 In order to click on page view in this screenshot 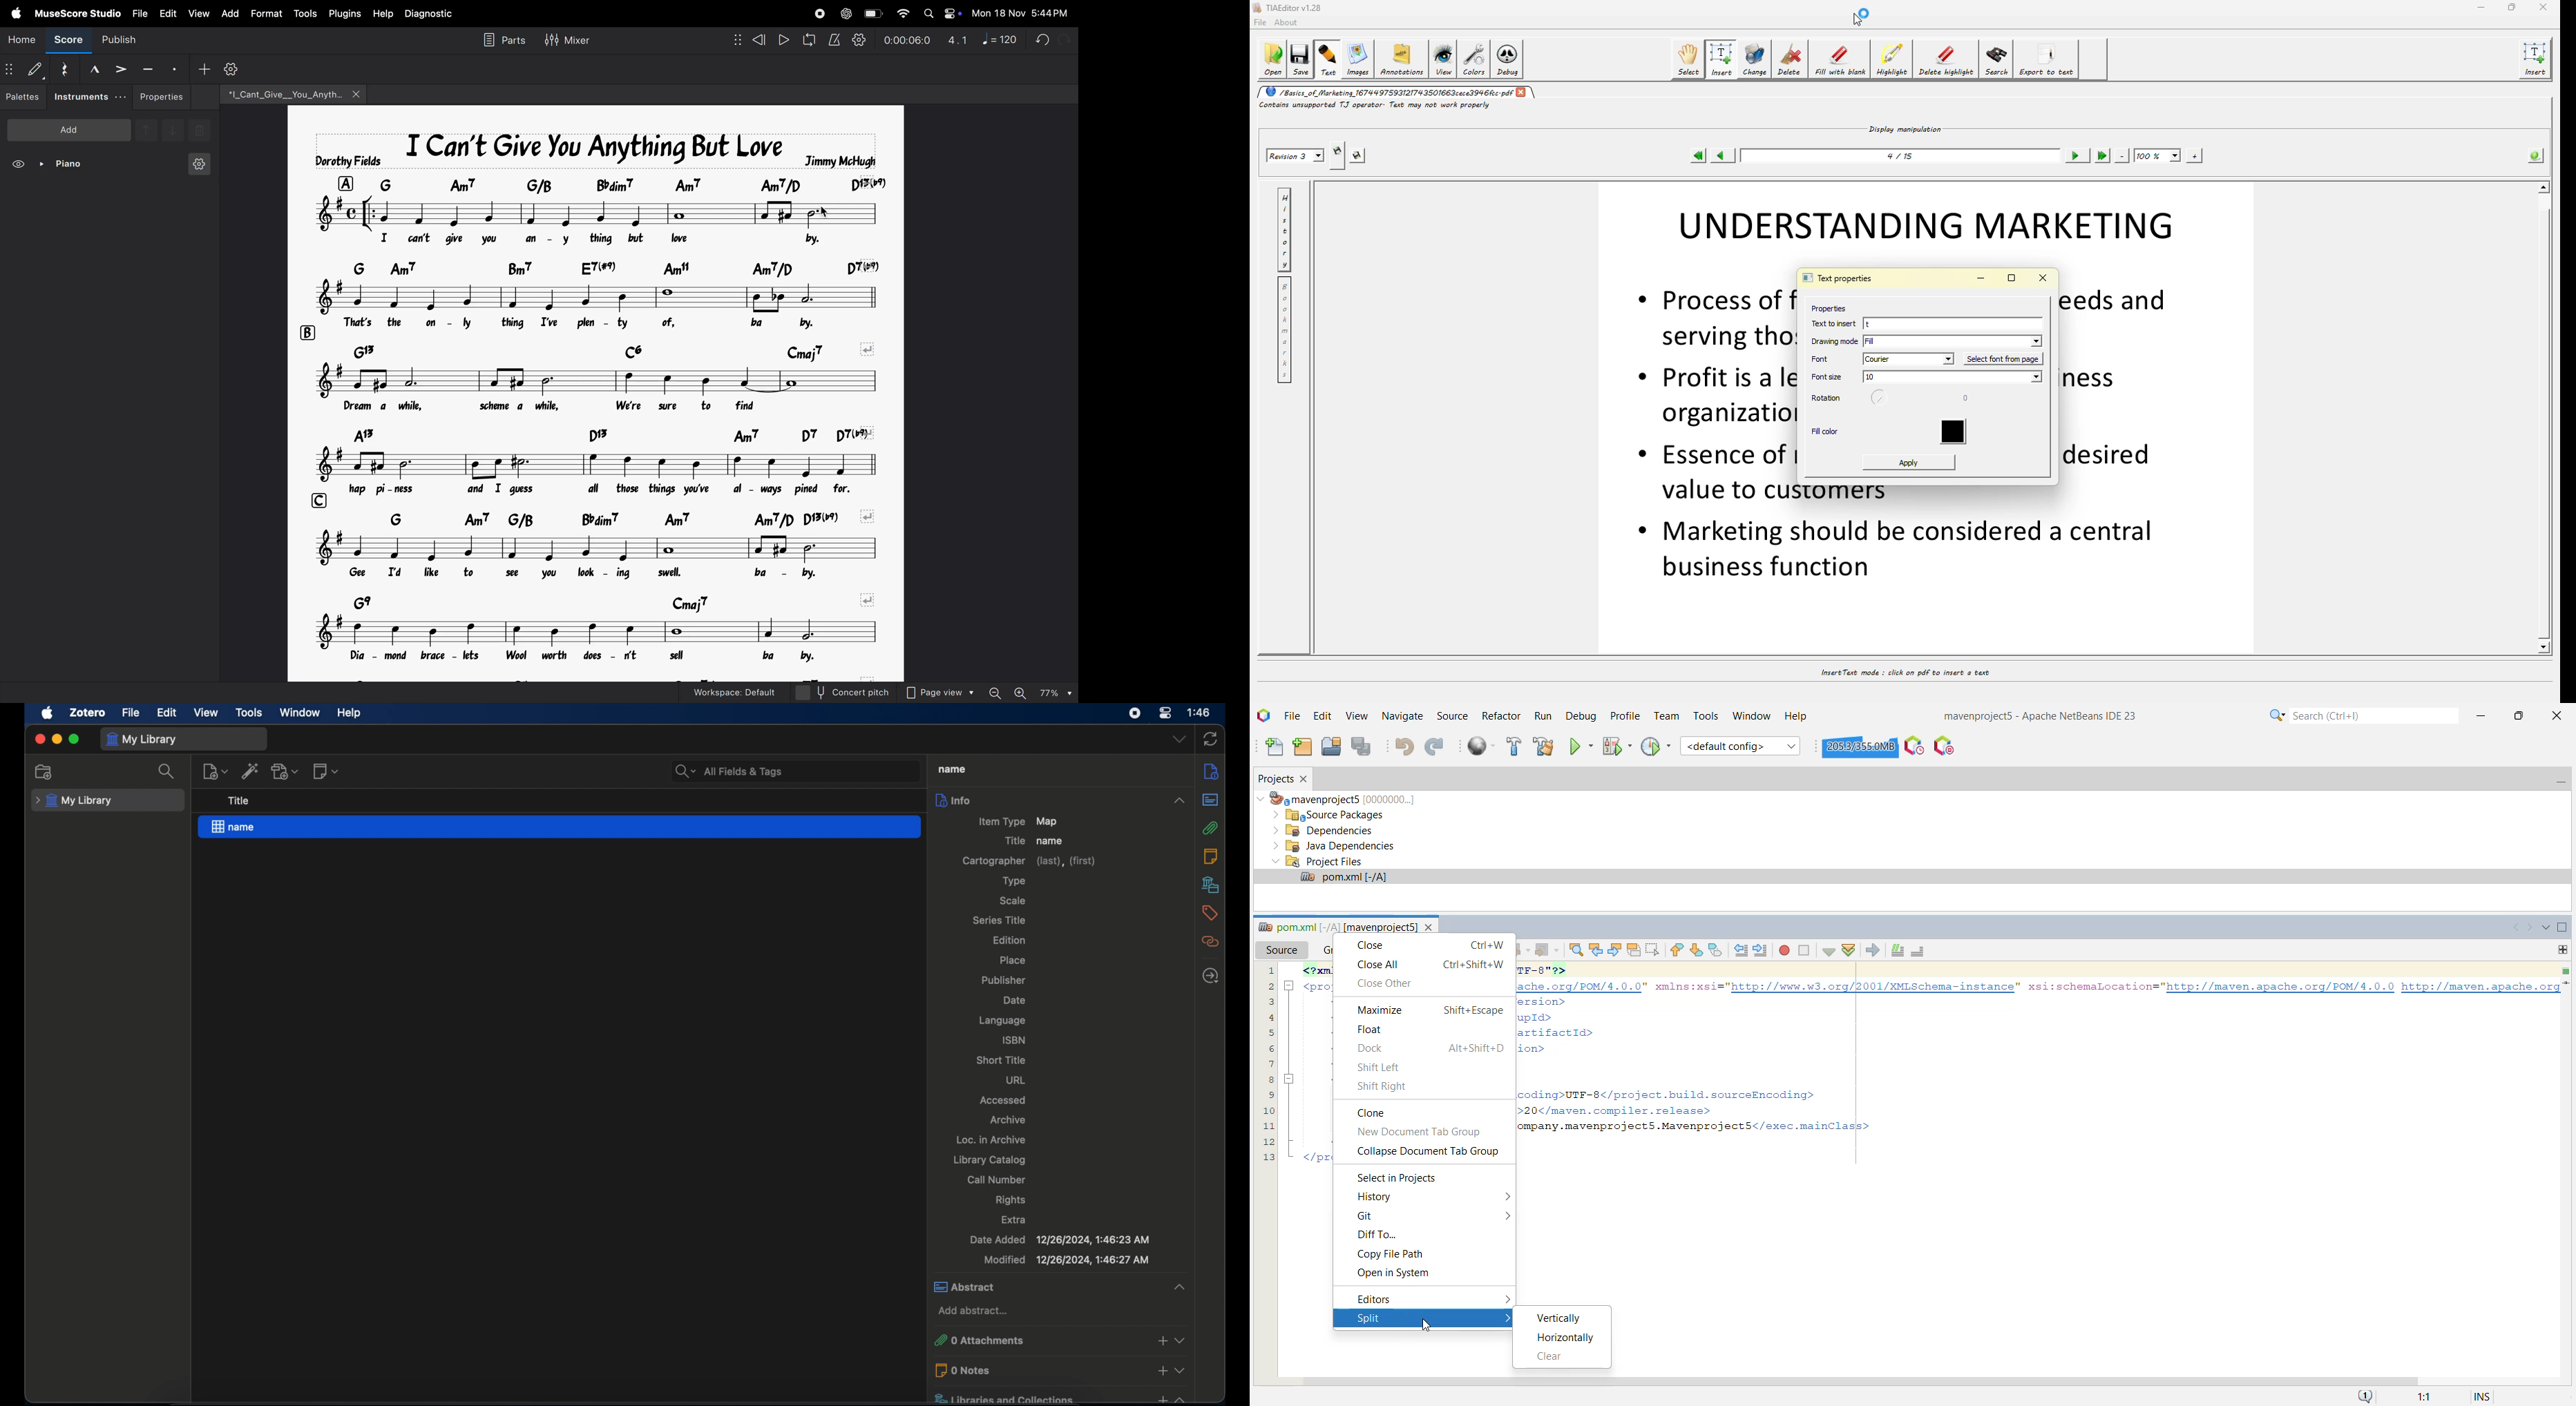, I will do `click(939, 692)`.